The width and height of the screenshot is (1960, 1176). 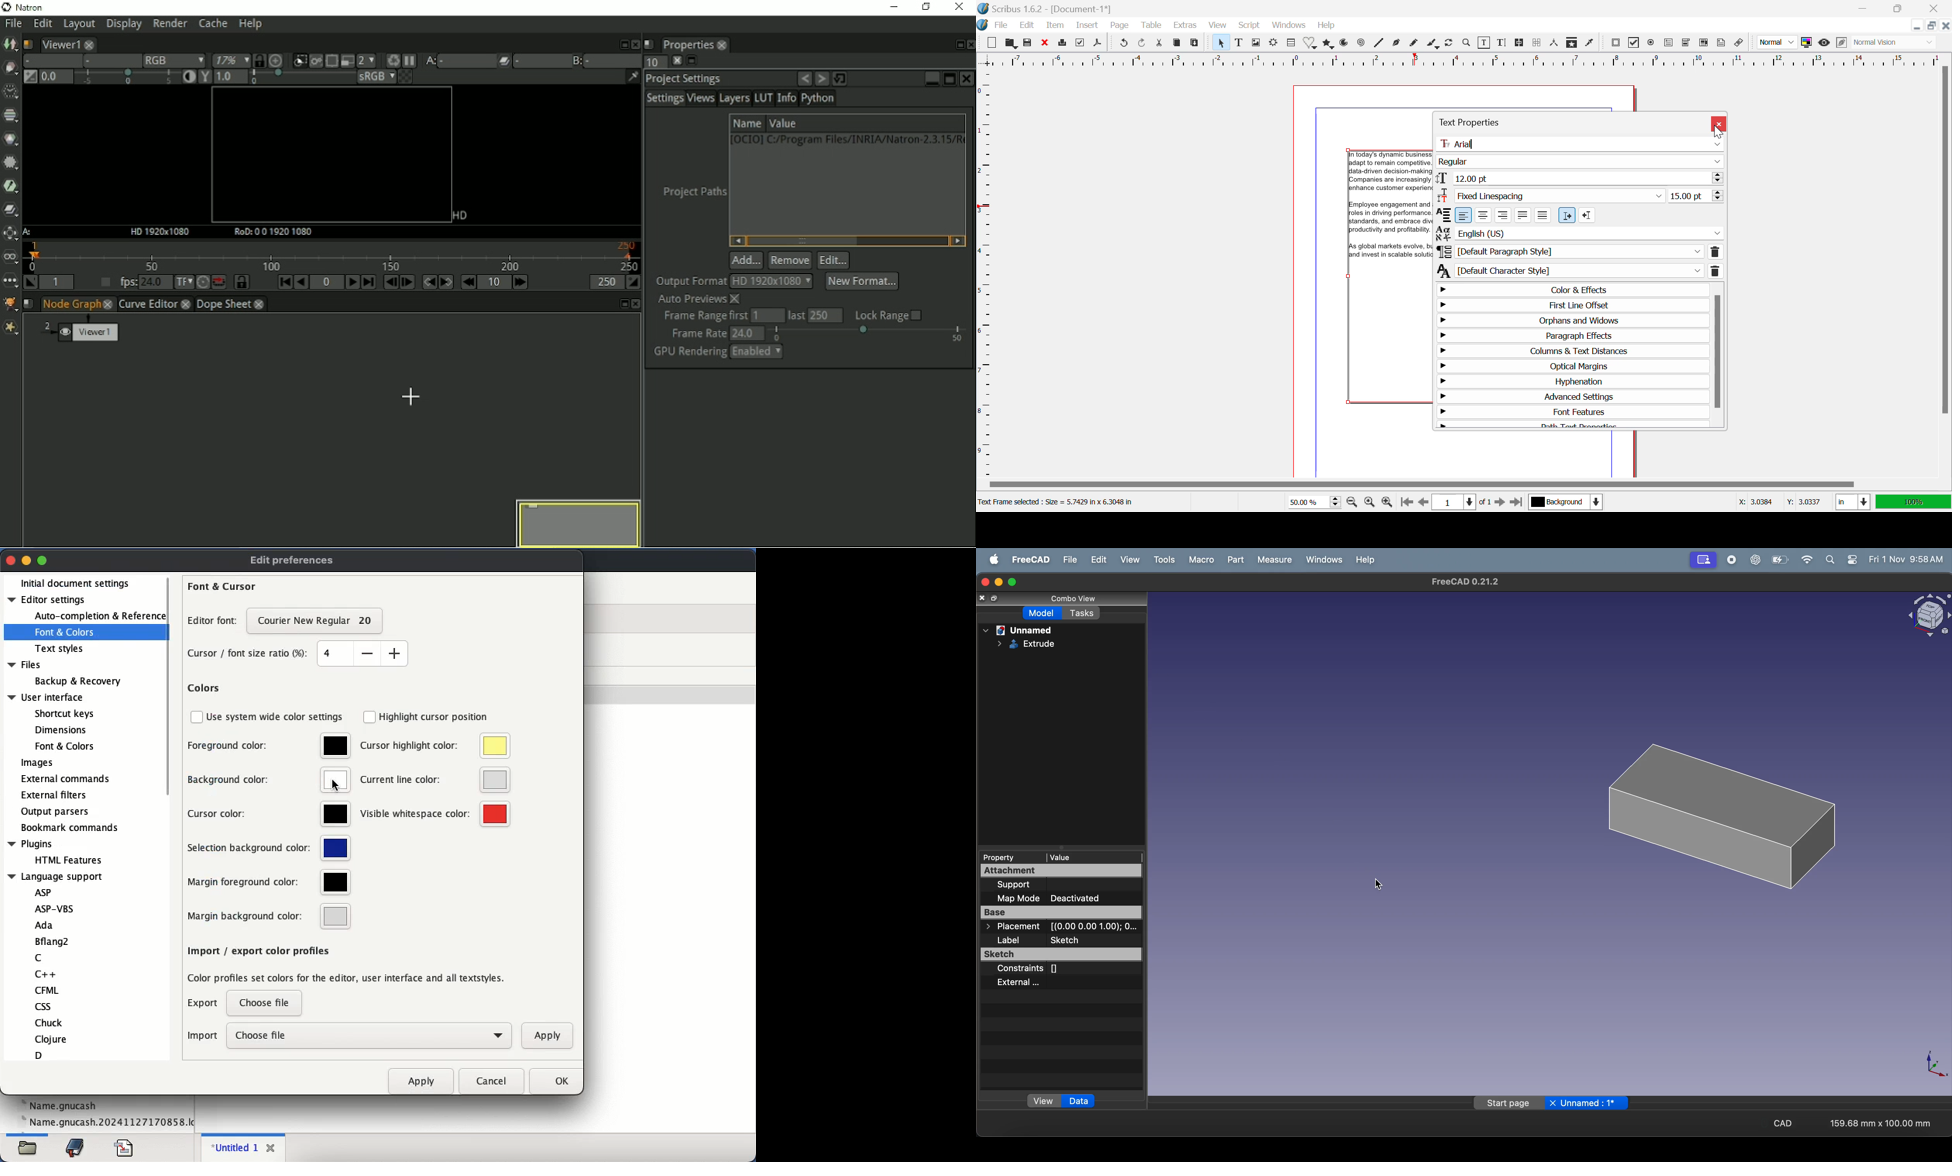 What do you see at coordinates (233, 1147) in the screenshot?
I see `untitled 1` at bounding box center [233, 1147].